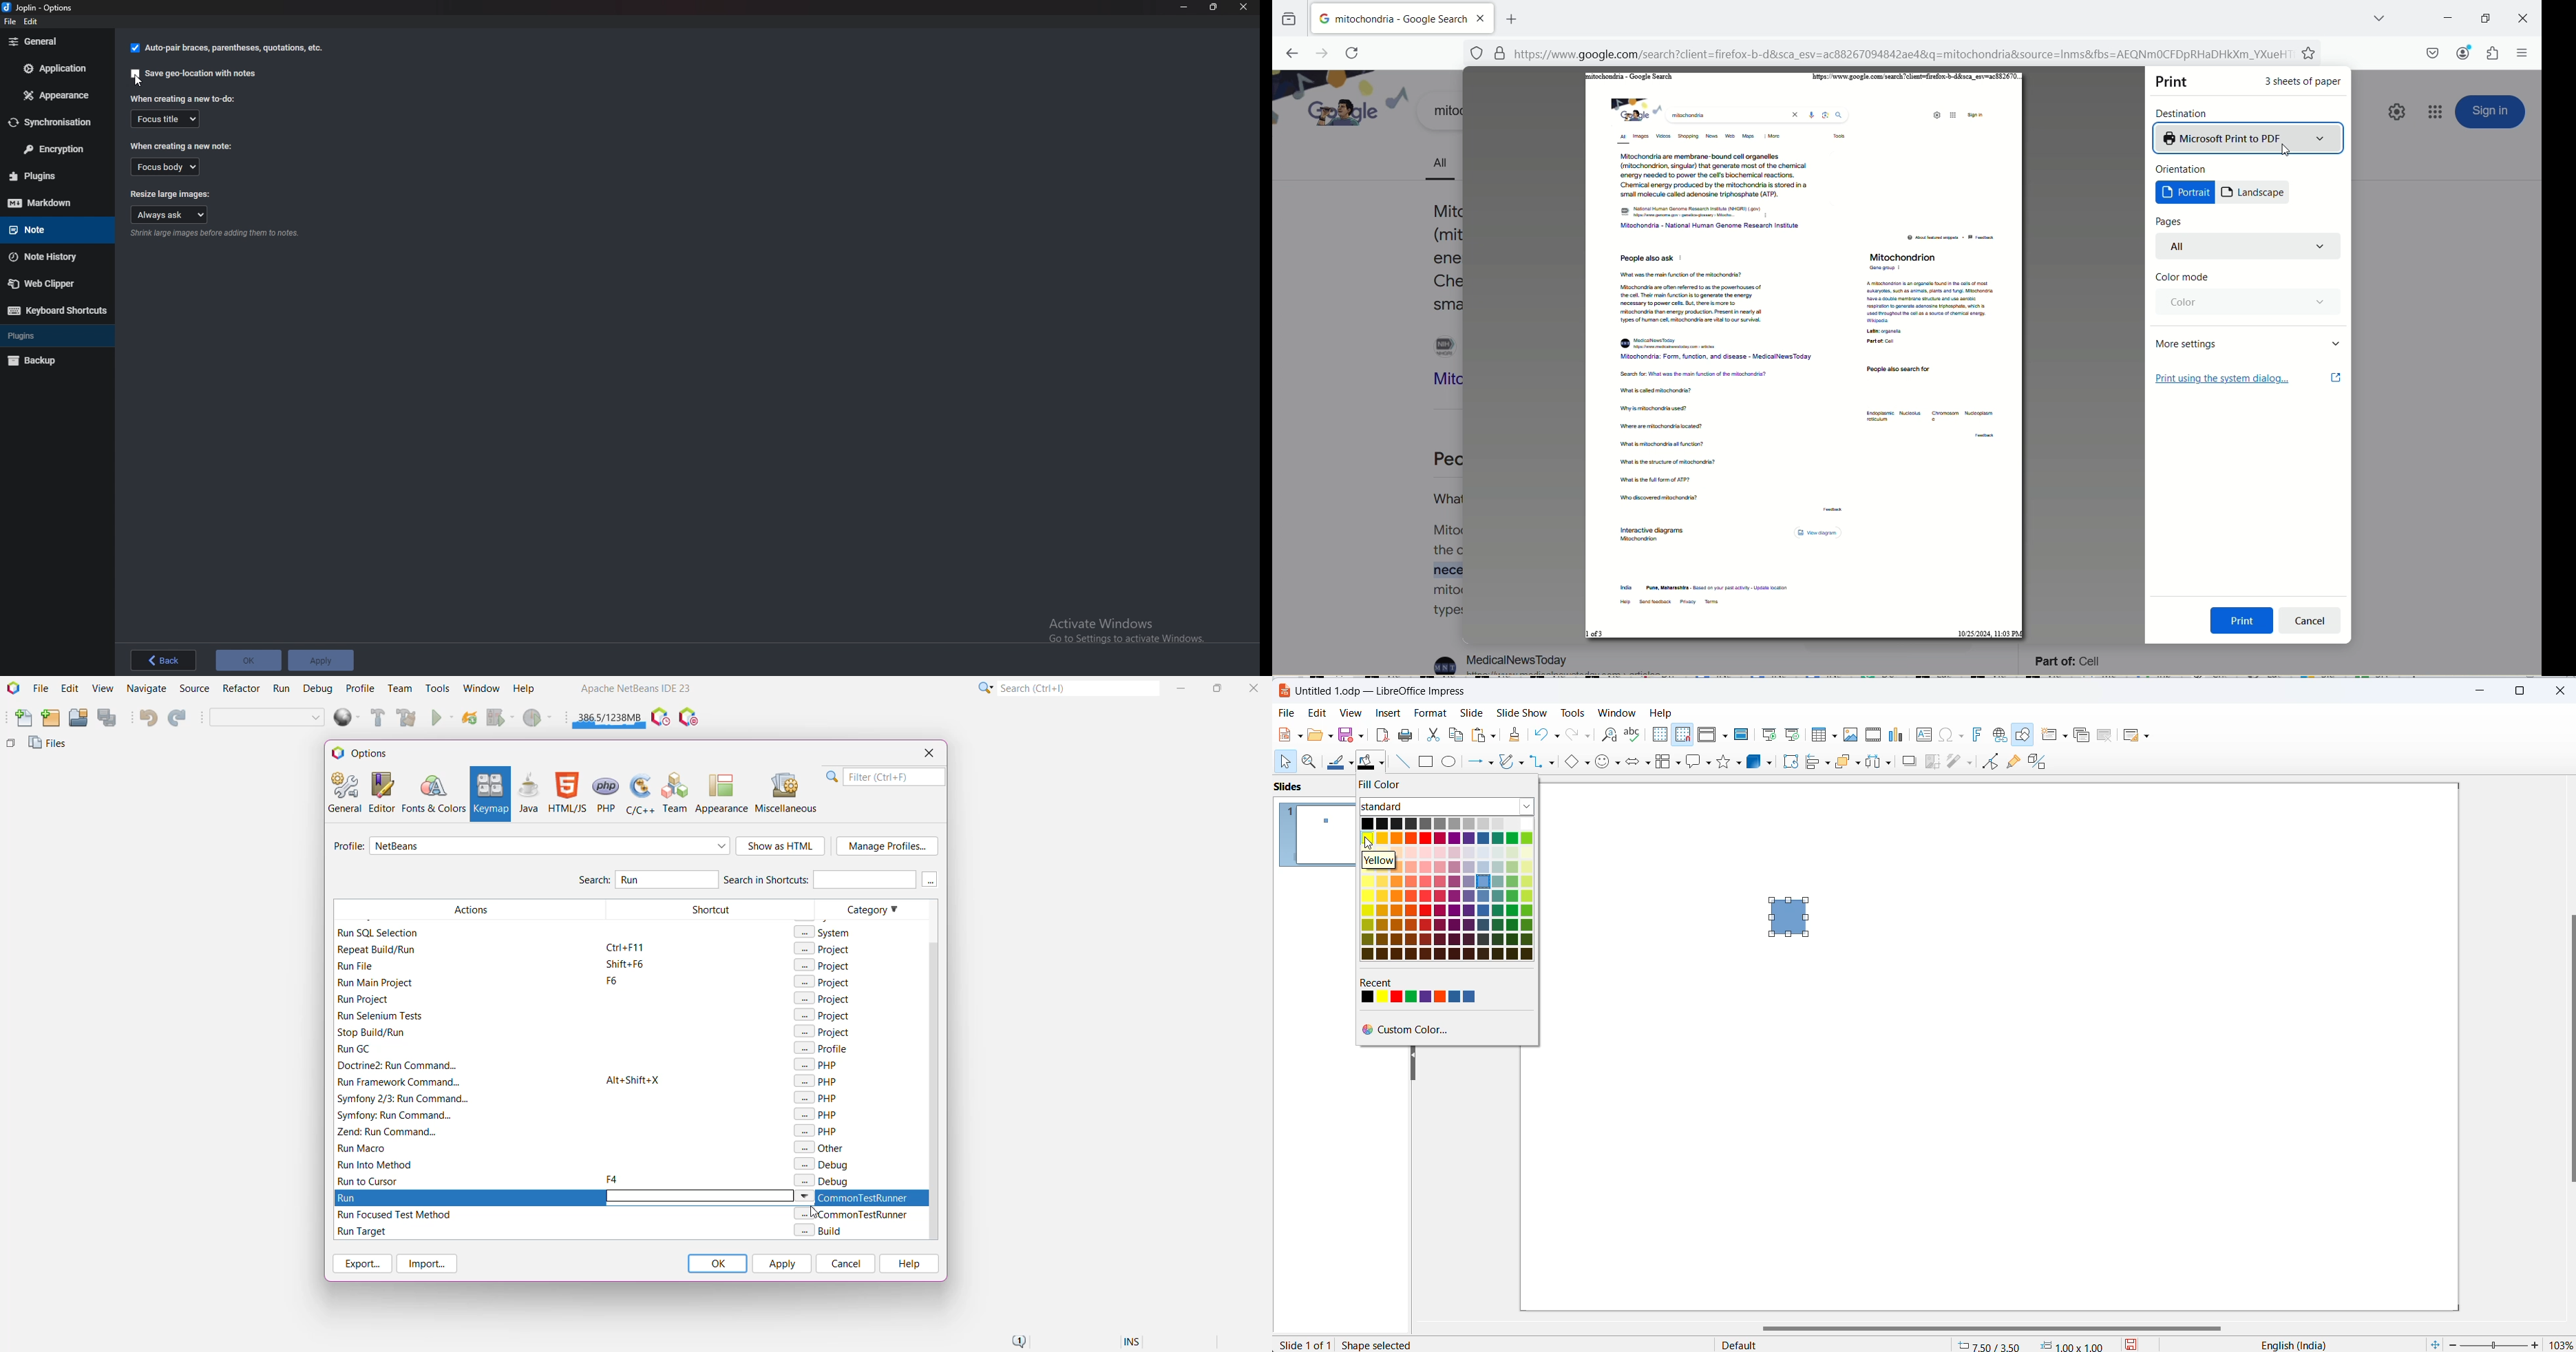 This screenshot has height=1372, width=2576. What do you see at coordinates (2492, 112) in the screenshot?
I see `sign in` at bounding box center [2492, 112].